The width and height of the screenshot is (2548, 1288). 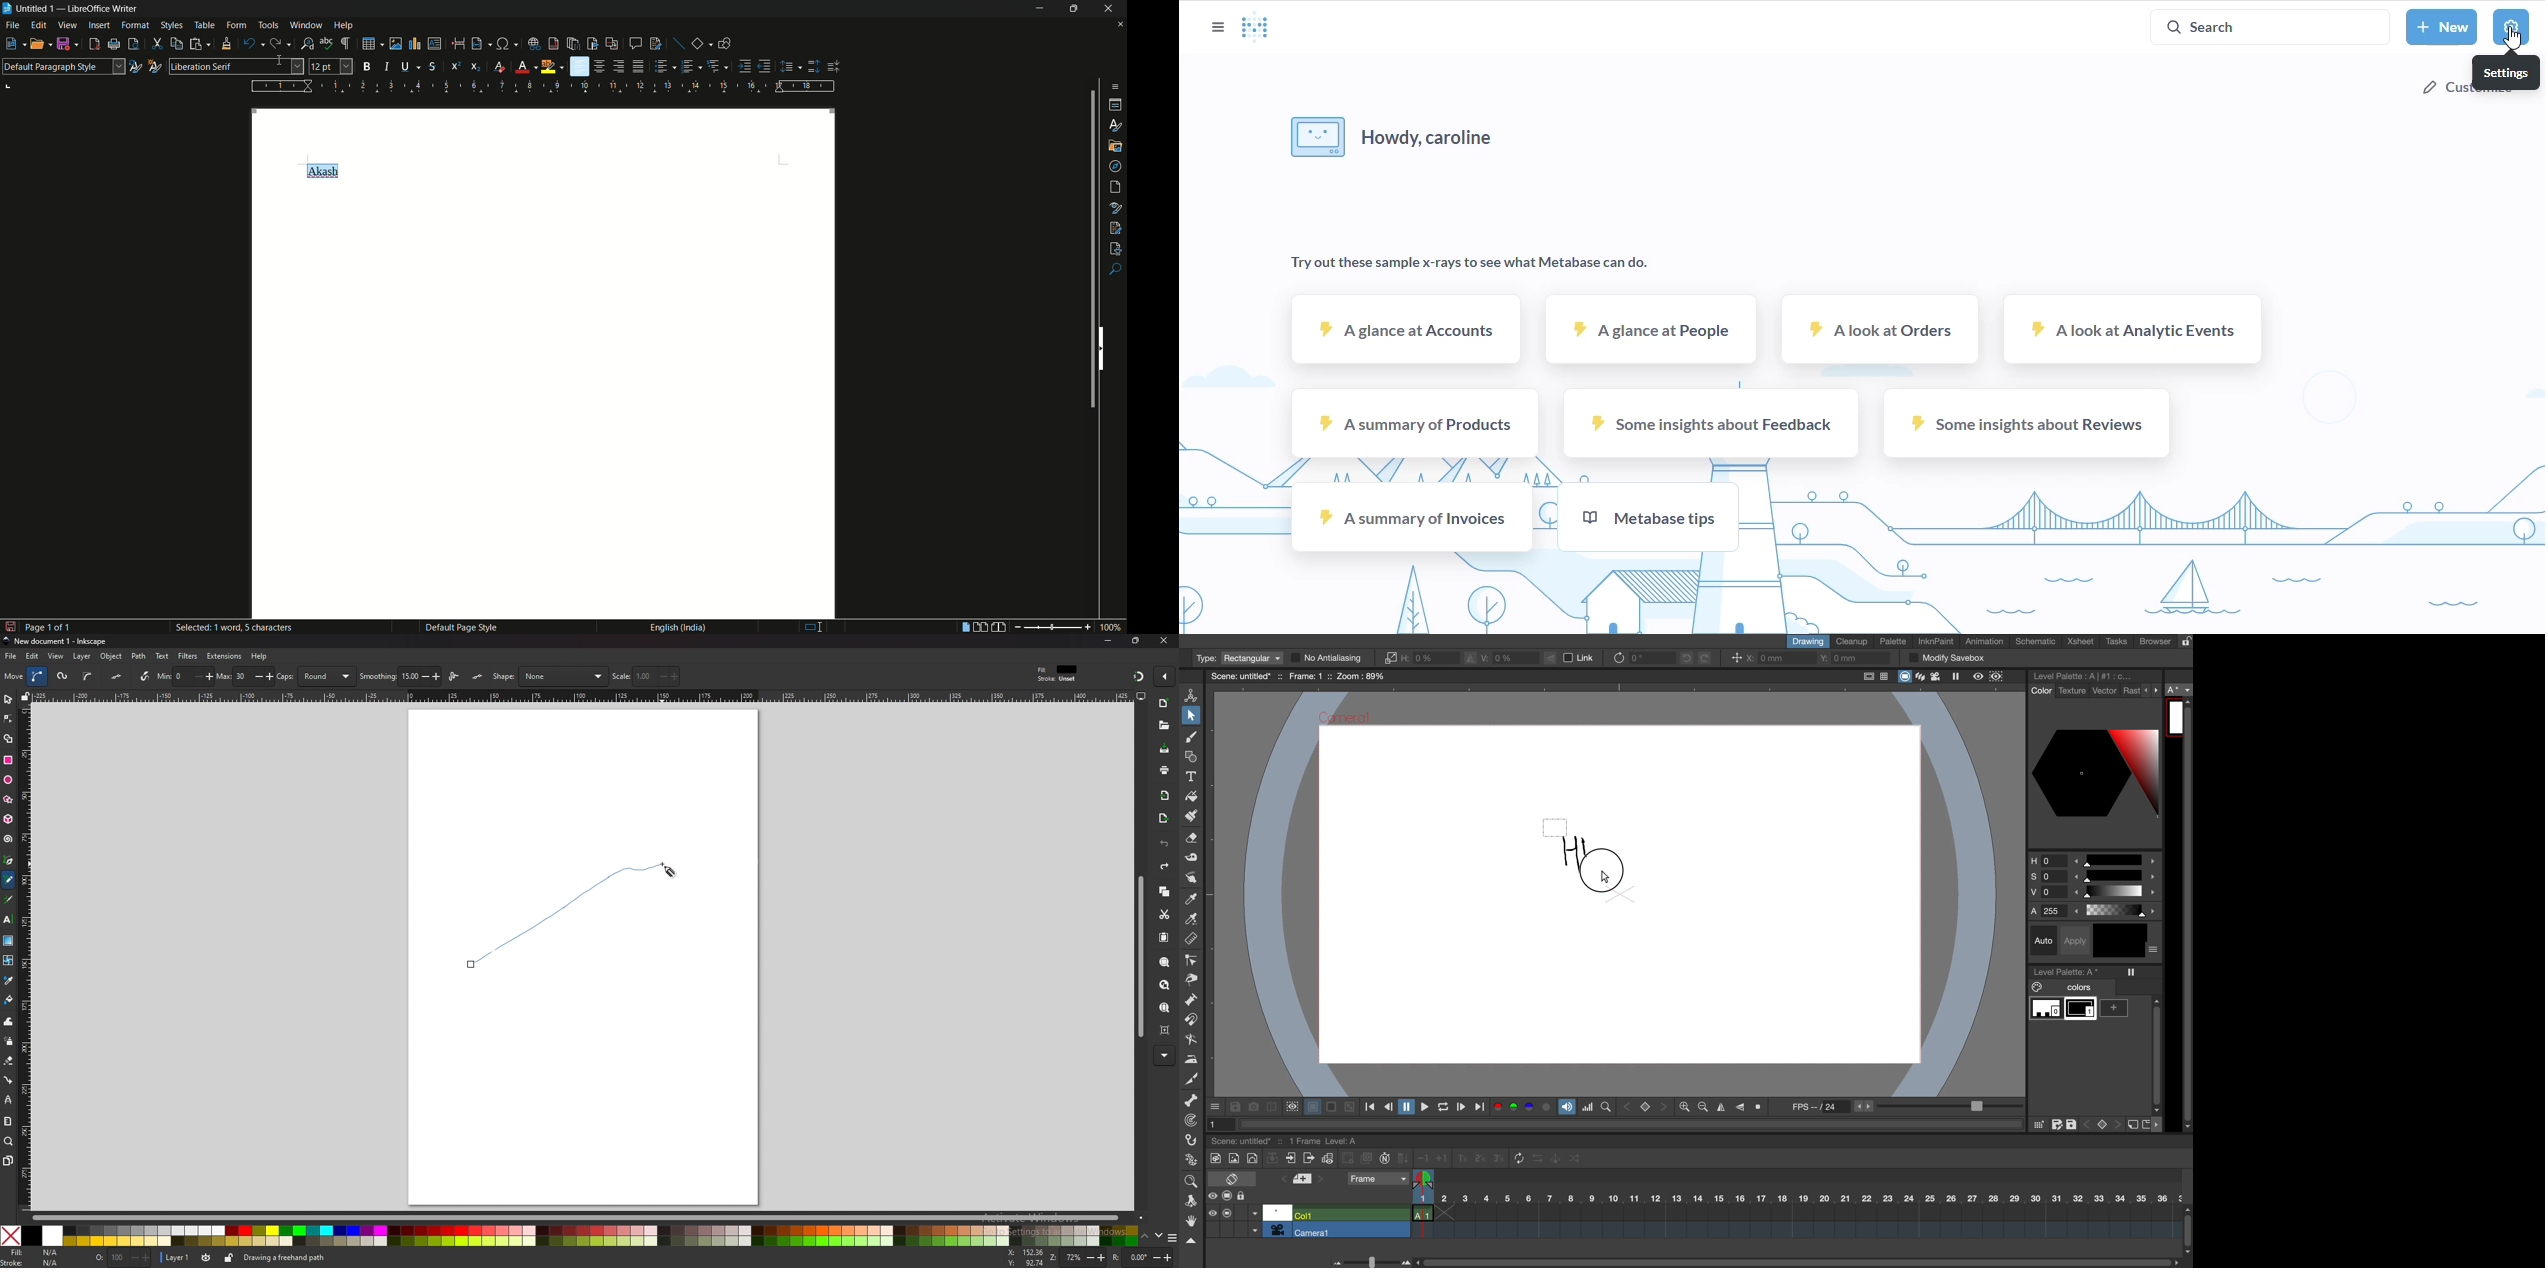 I want to click on up, so click(x=1145, y=1237).